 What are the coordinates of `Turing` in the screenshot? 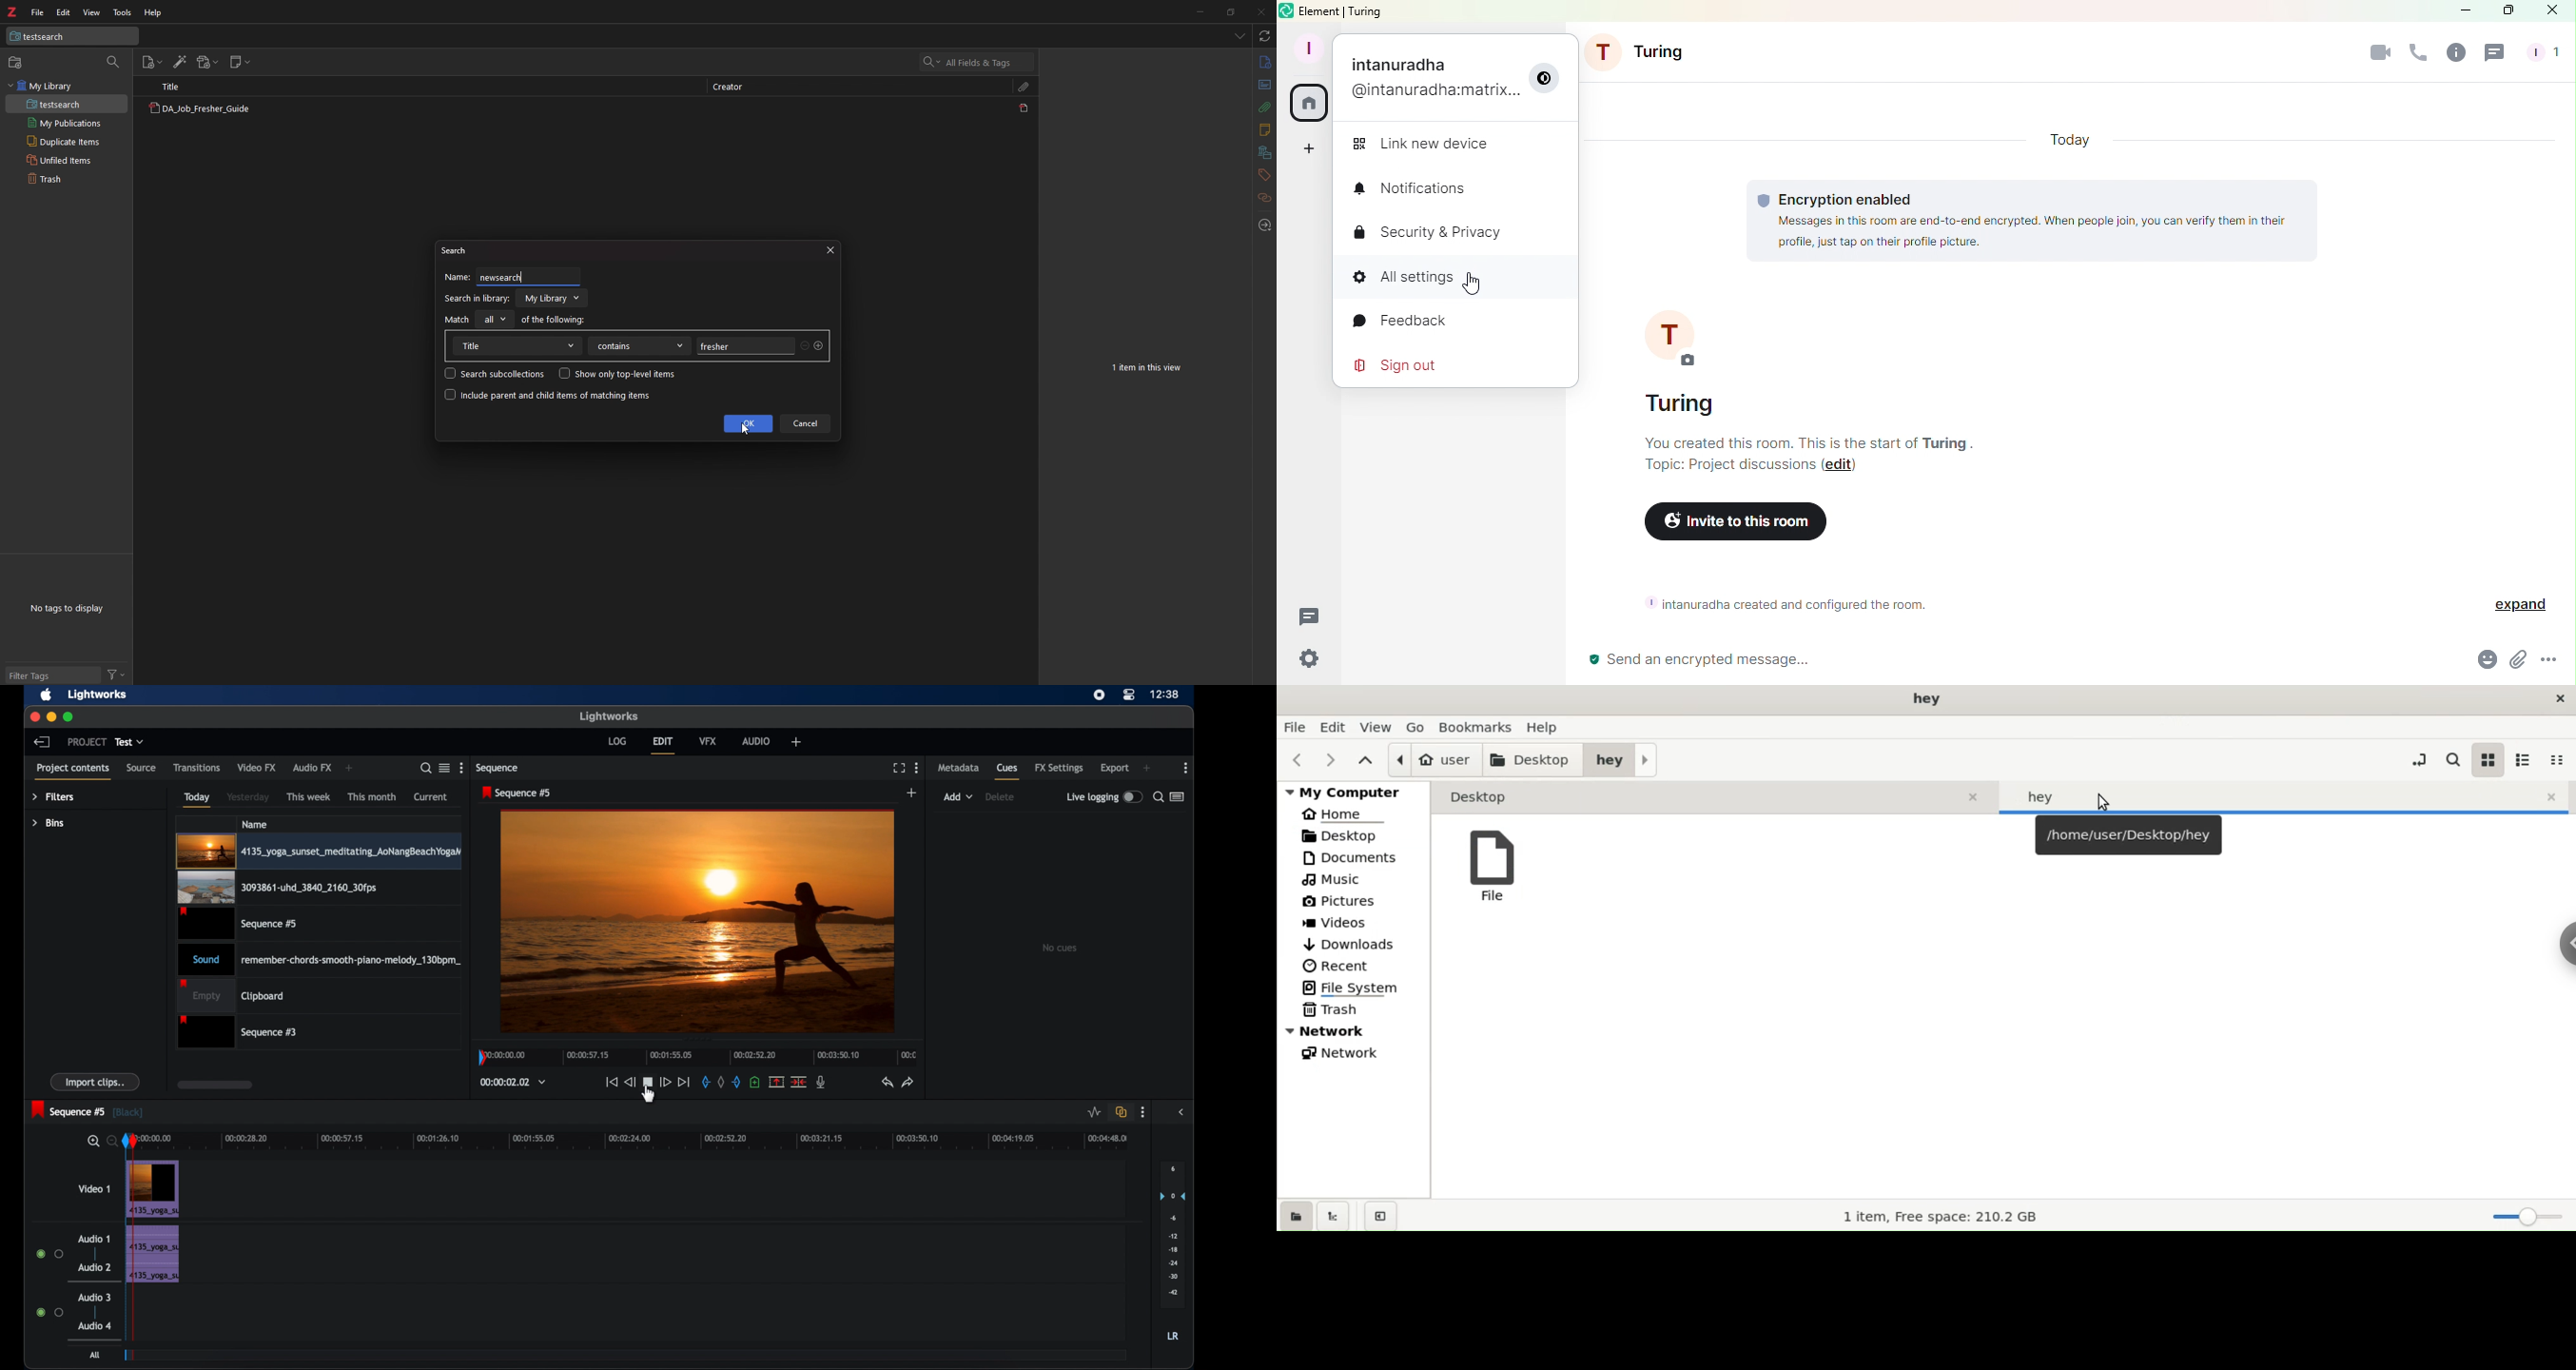 It's located at (1641, 56).